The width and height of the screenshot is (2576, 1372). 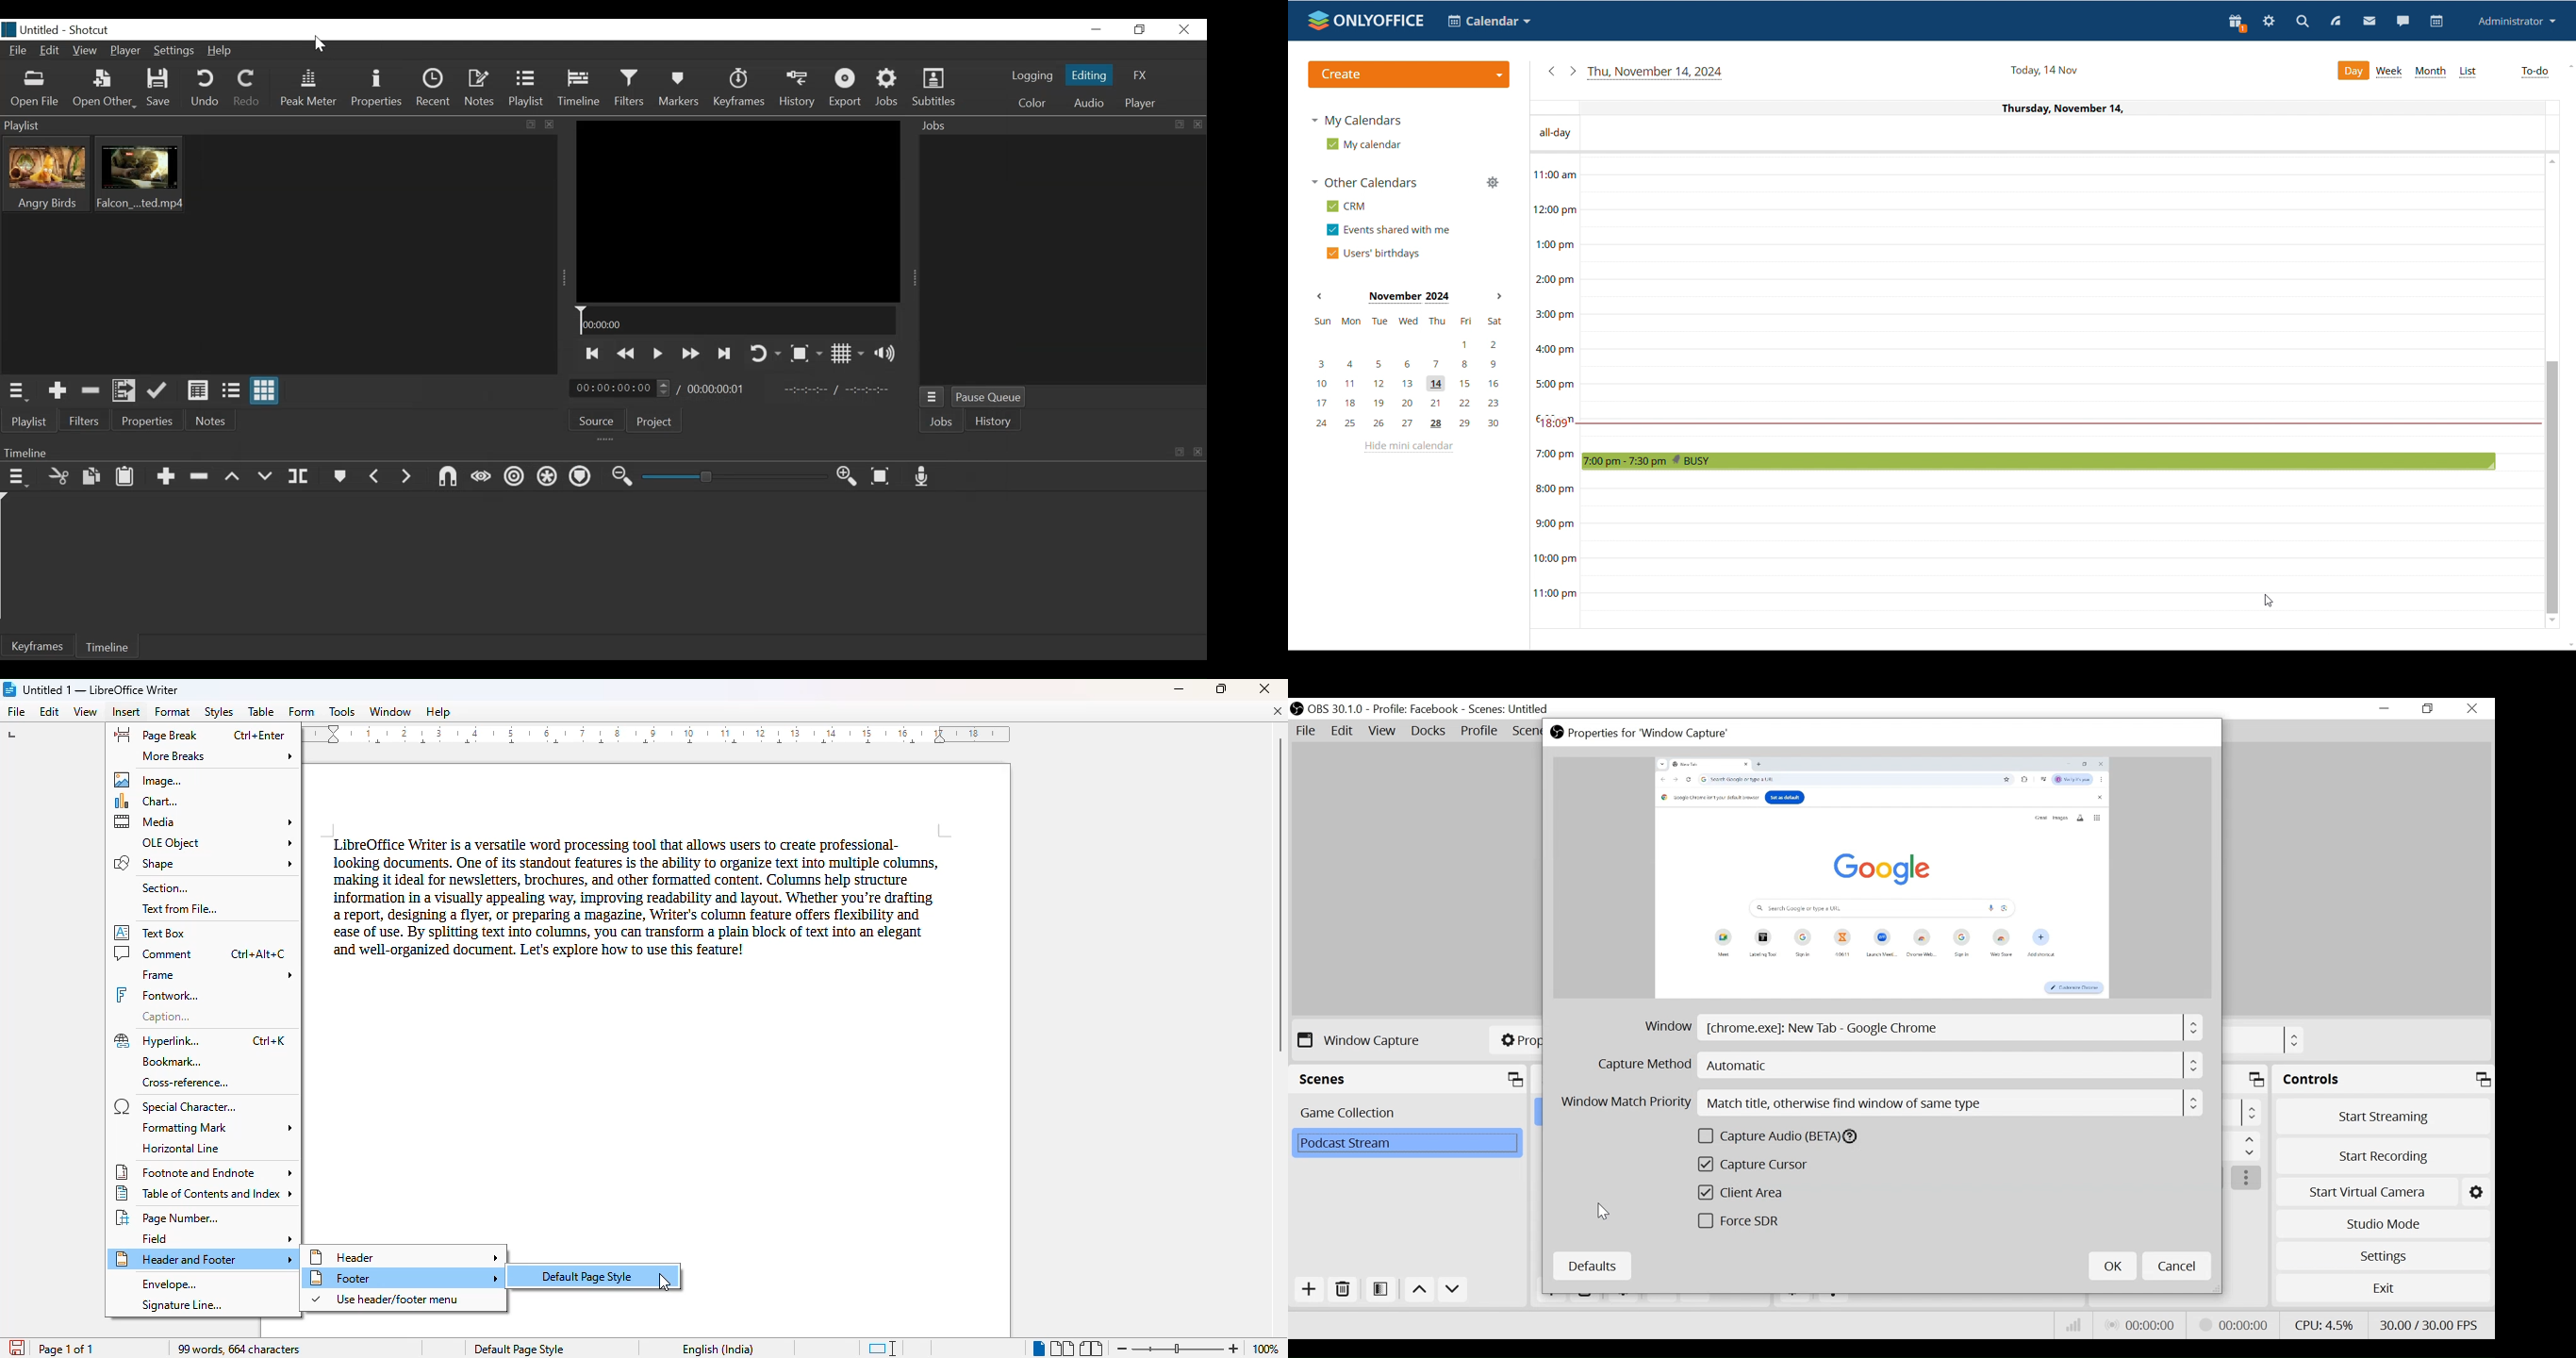 I want to click on Jobs Panel, so click(x=1061, y=125).